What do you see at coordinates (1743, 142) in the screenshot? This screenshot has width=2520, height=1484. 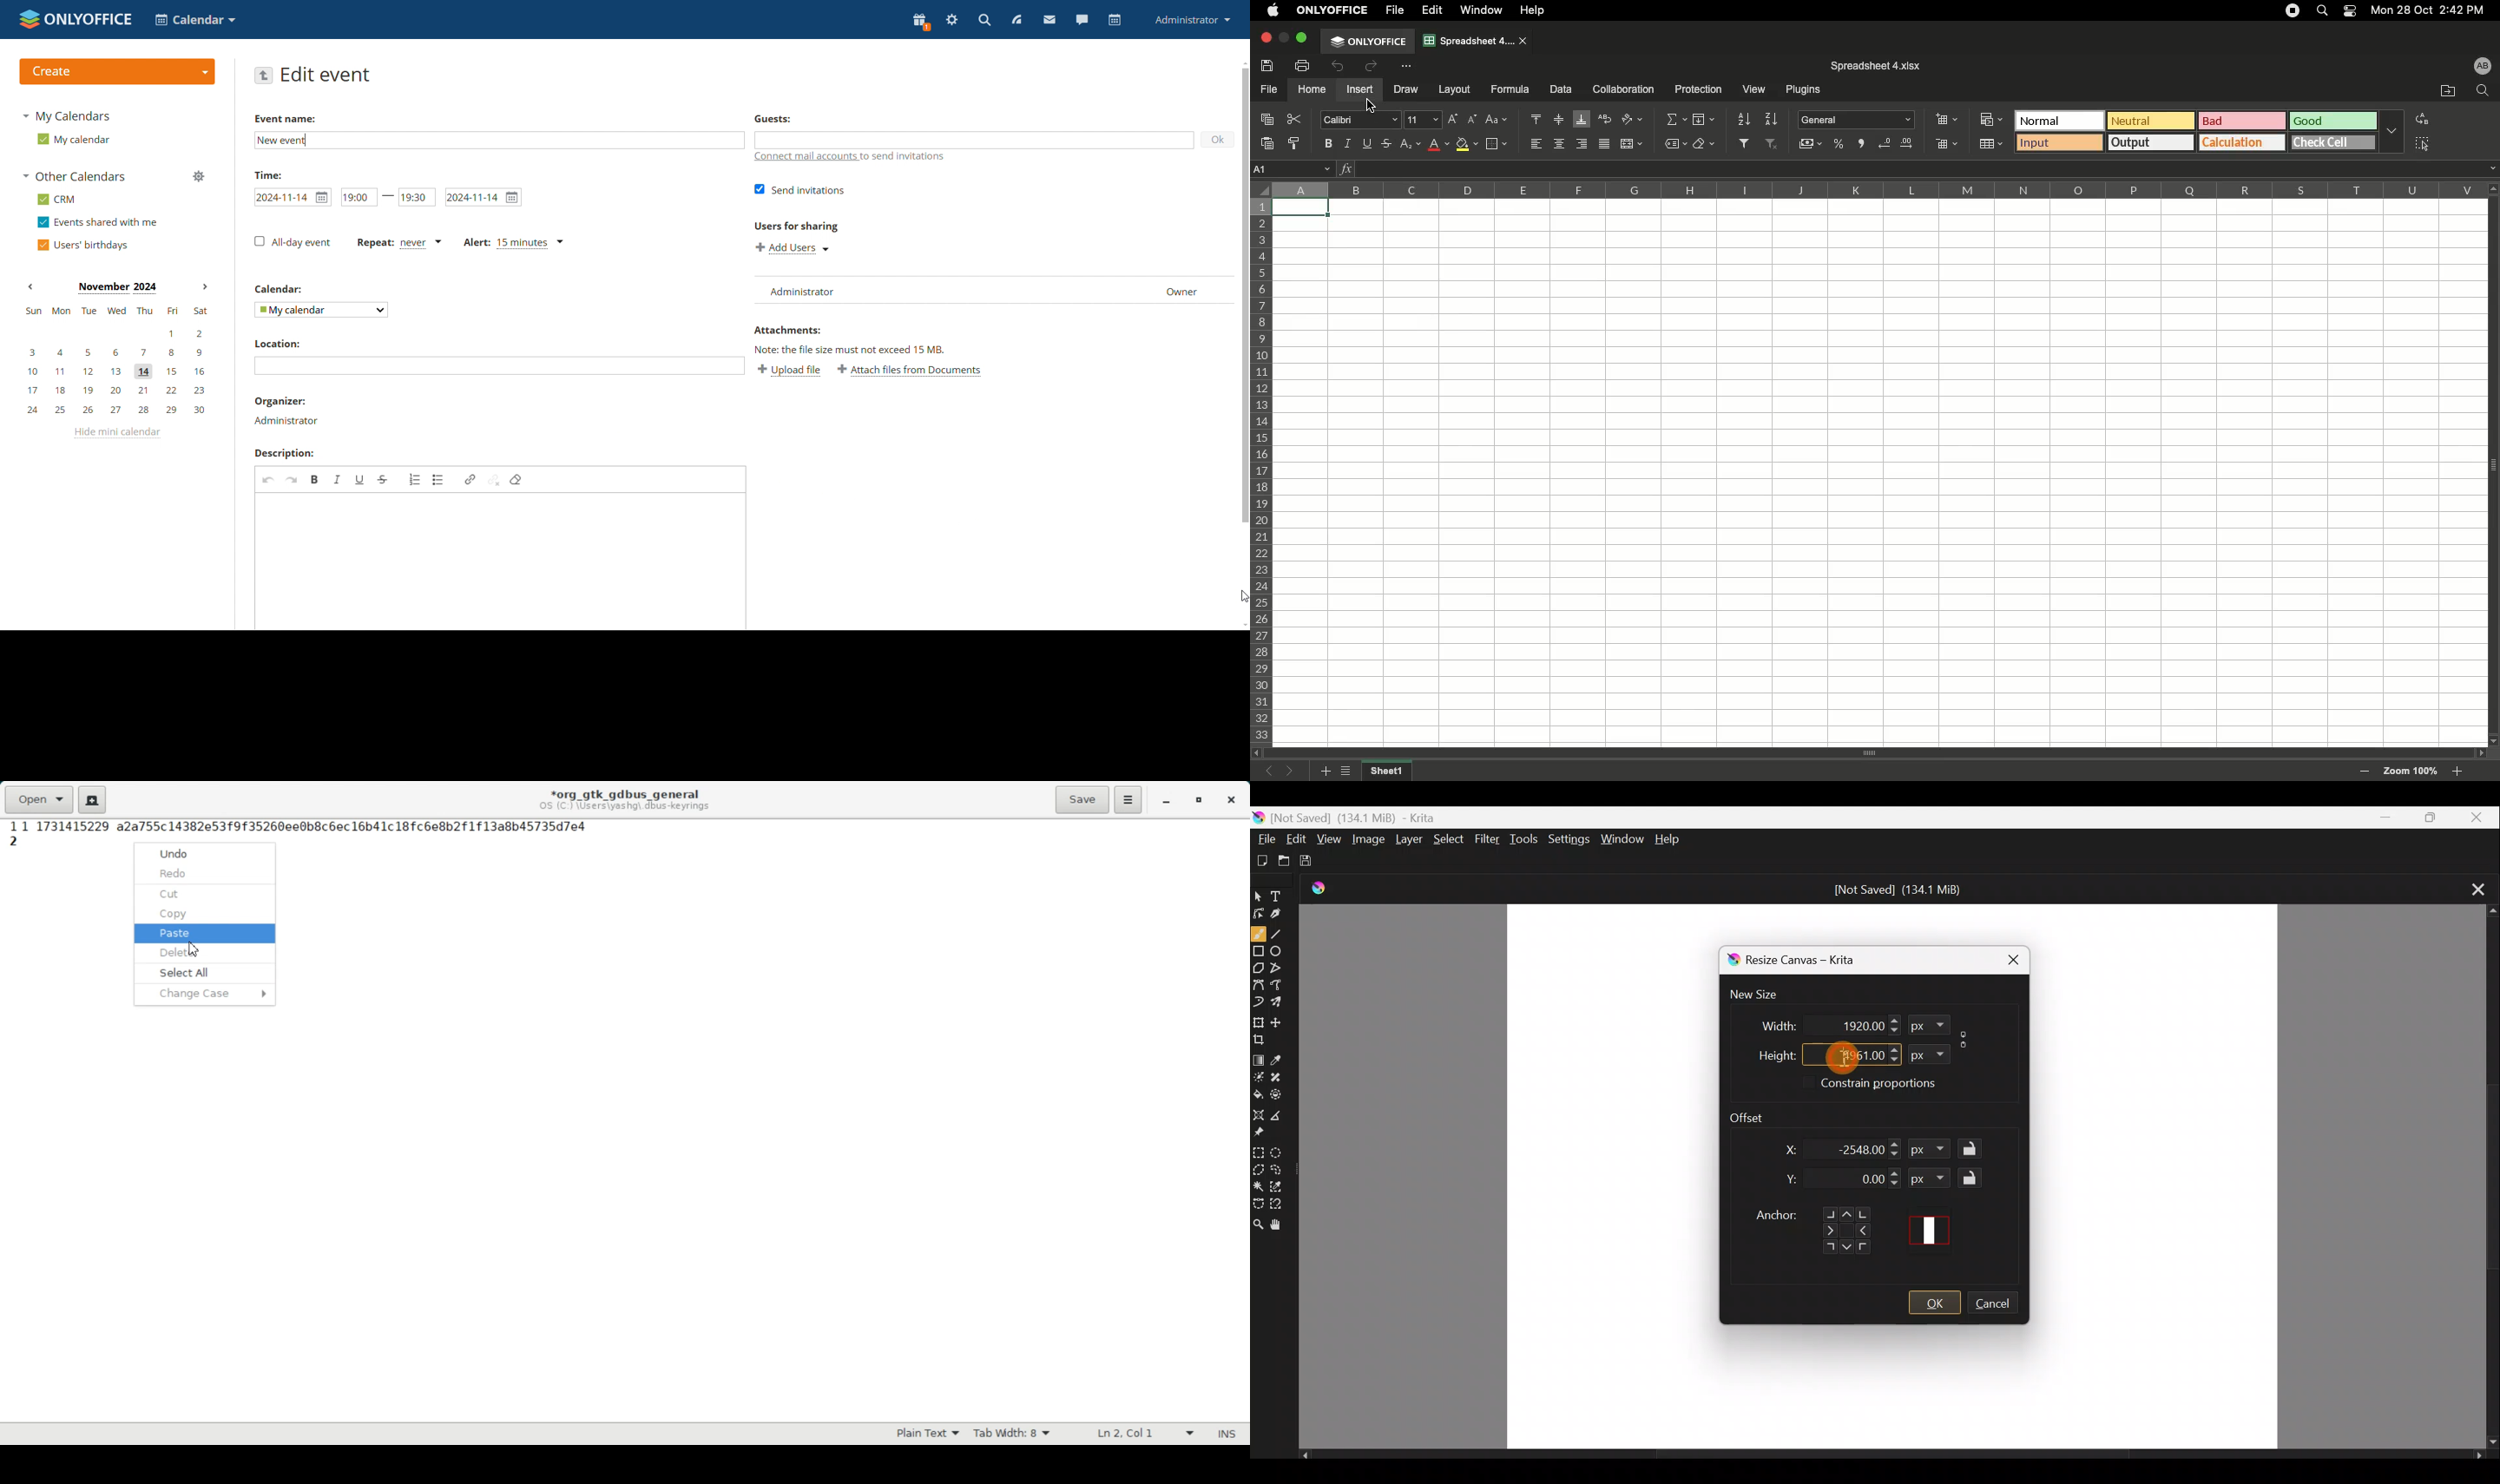 I see `Filter` at bounding box center [1743, 142].